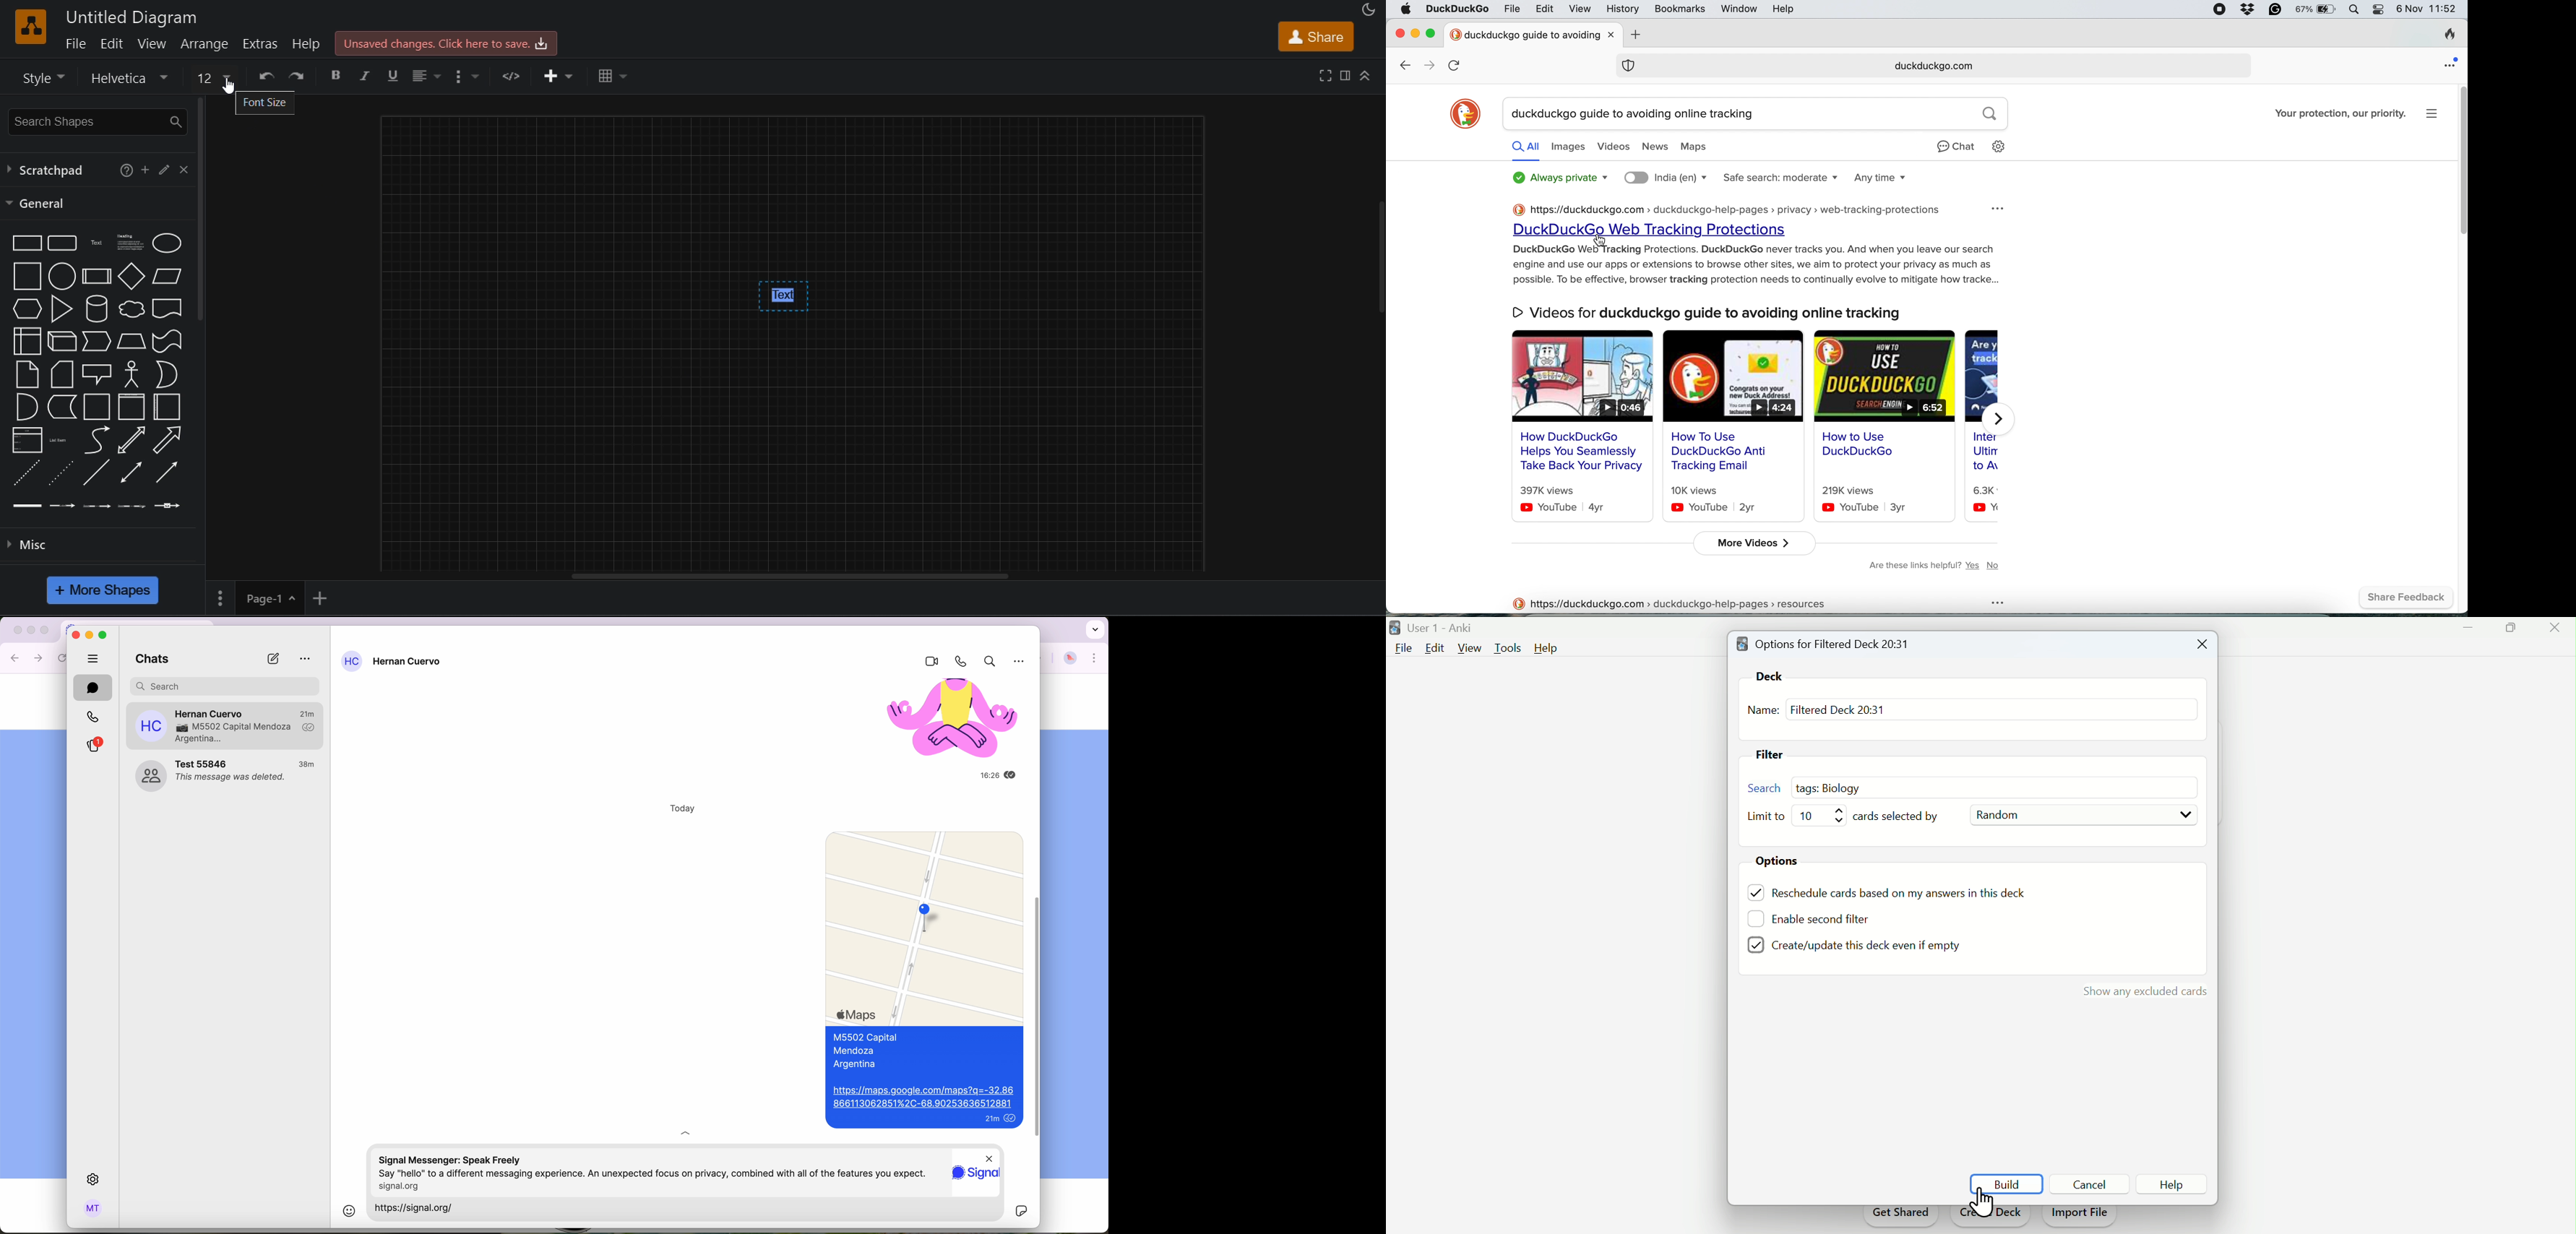 The width and height of the screenshot is (2576, 1260). I want to click on Hernan Cuervo, so click(408, 663).